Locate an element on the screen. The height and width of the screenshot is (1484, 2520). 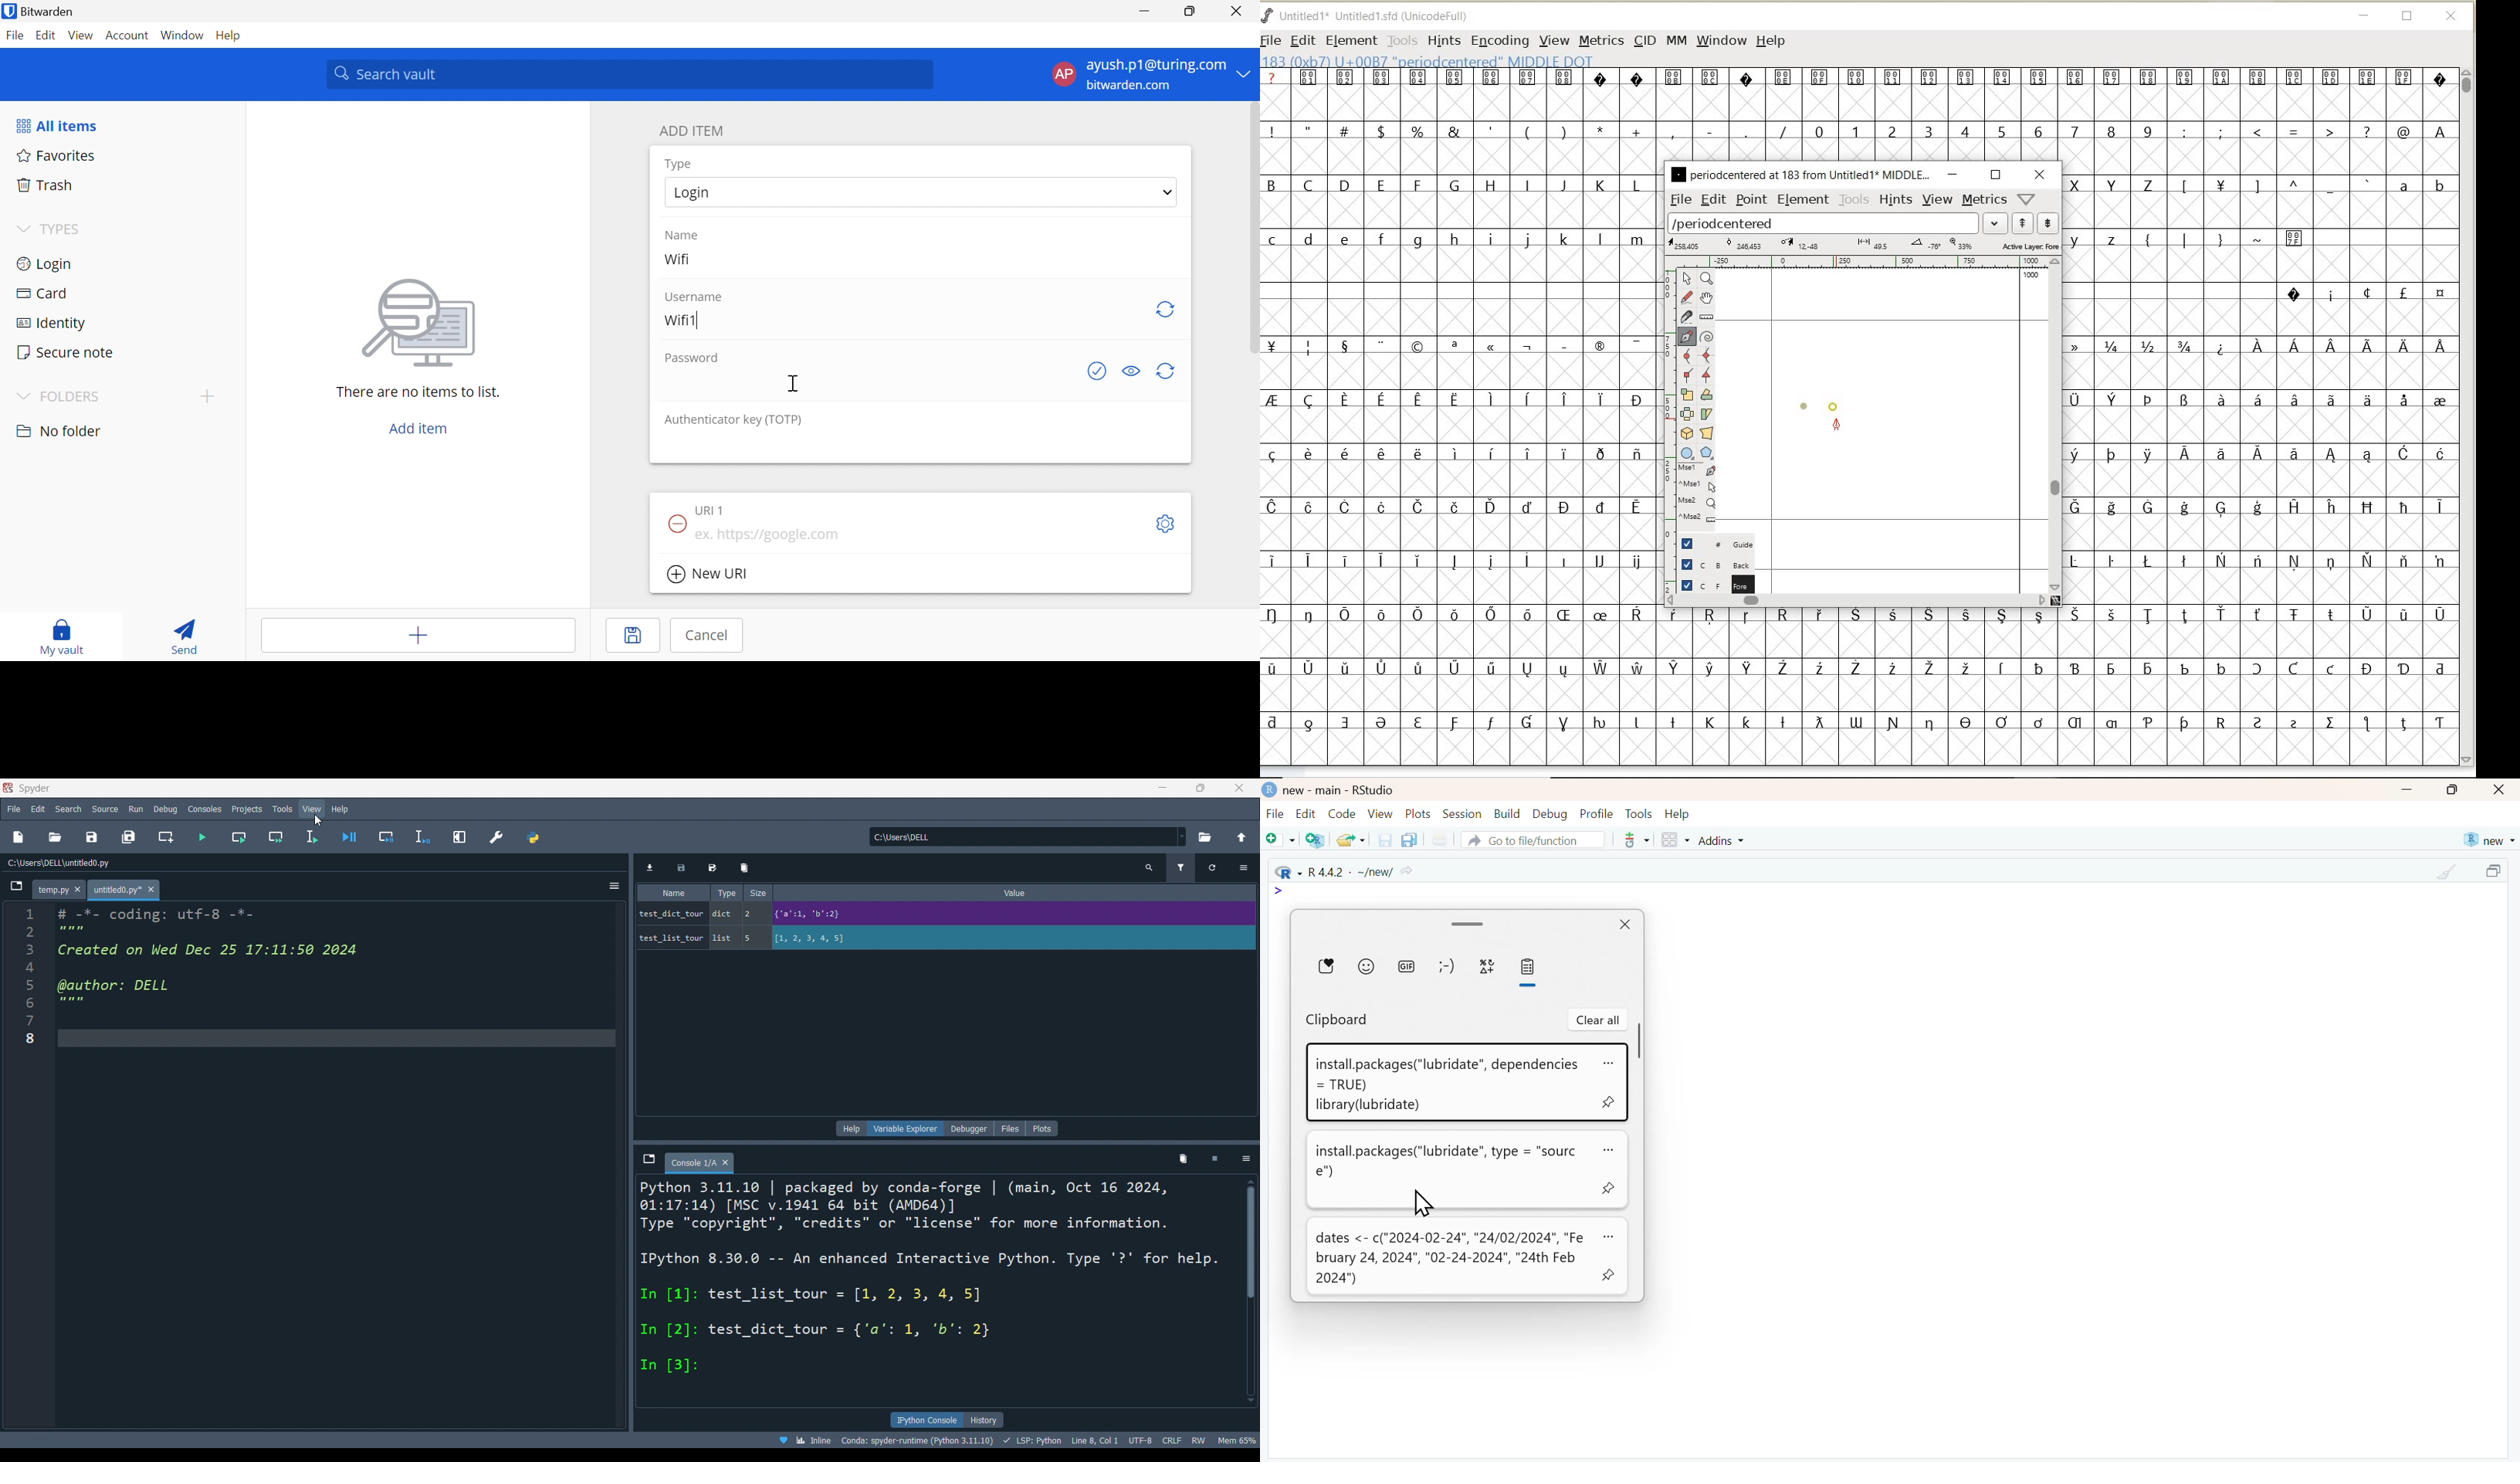
more options is located at coordinates (1607, 1150).